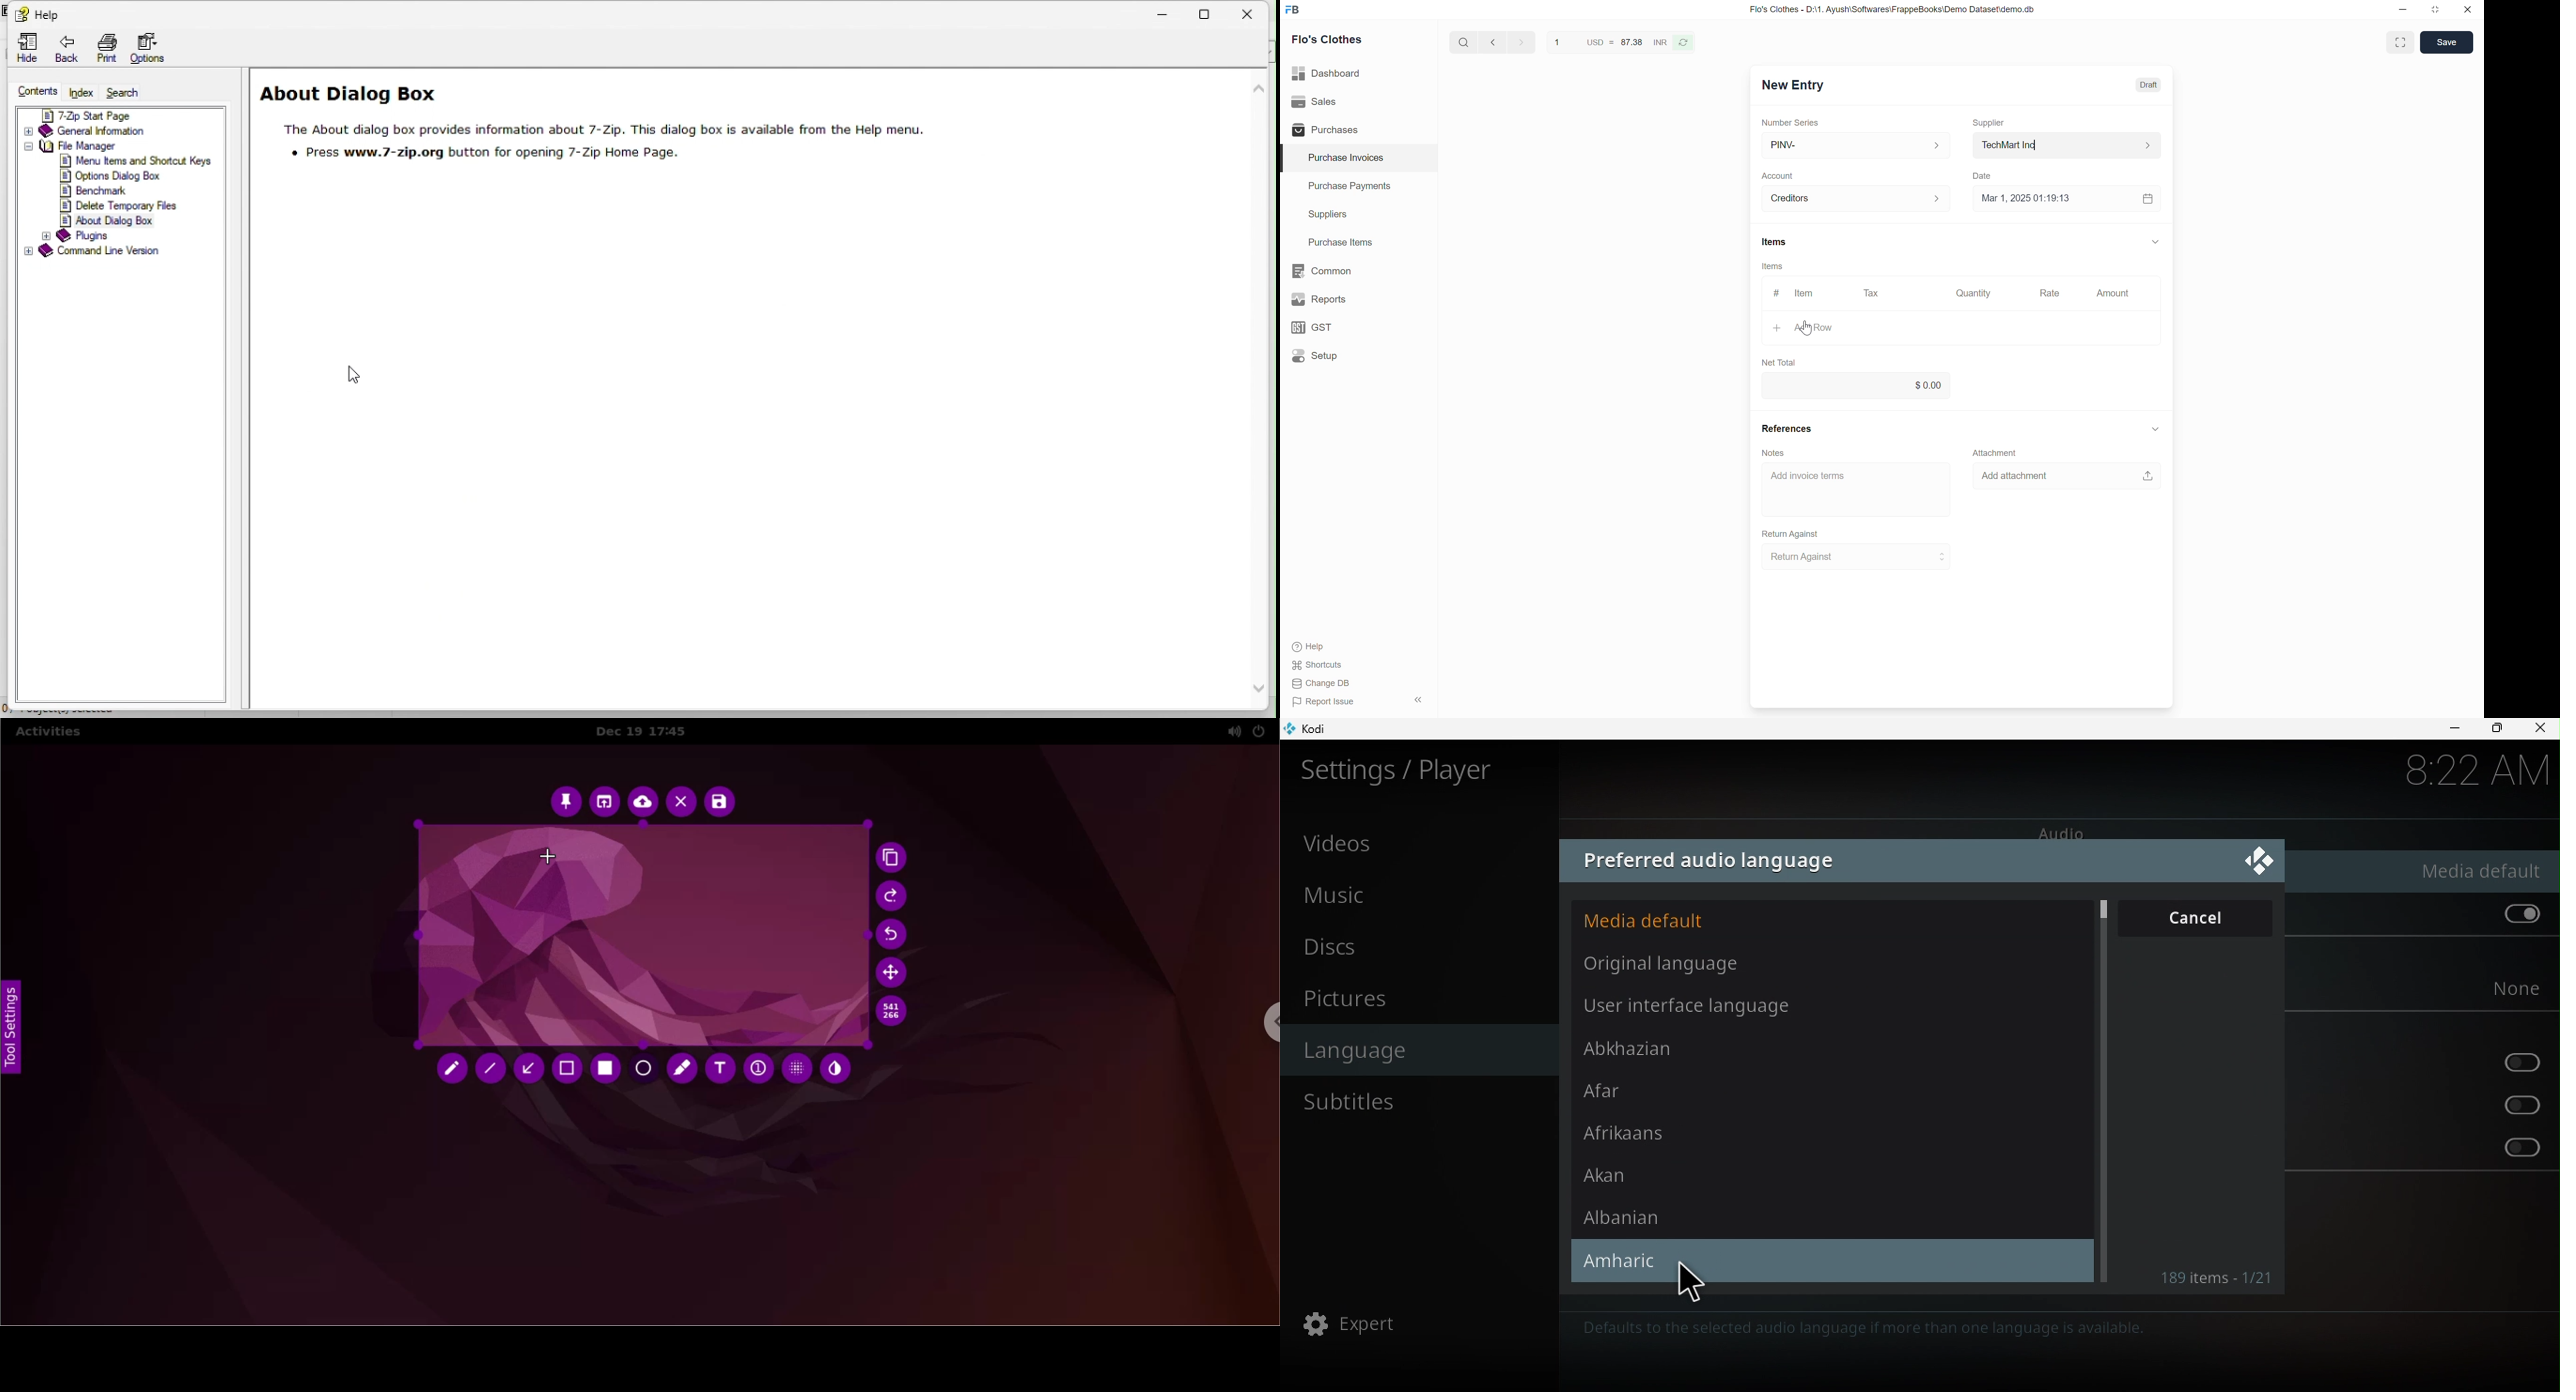 The width and height of the screenshot is (2576, 1400). Describe the element at coordinates (697, 560) in the screenshot. I see `You have access to the following items from root folder in 7-Zip File Manager:
«+ Computer: computer's disks
+ Documents: My Documents folder of current user
Network
© \\. : the folder for low-level access to disks. You must have administrator's rights to use that folder. You can
« copy .iso images from CD/DVD to file.
« view NTFS/FAT partitions via 7-Zip parser. It provides read-only access to files.` at that location.